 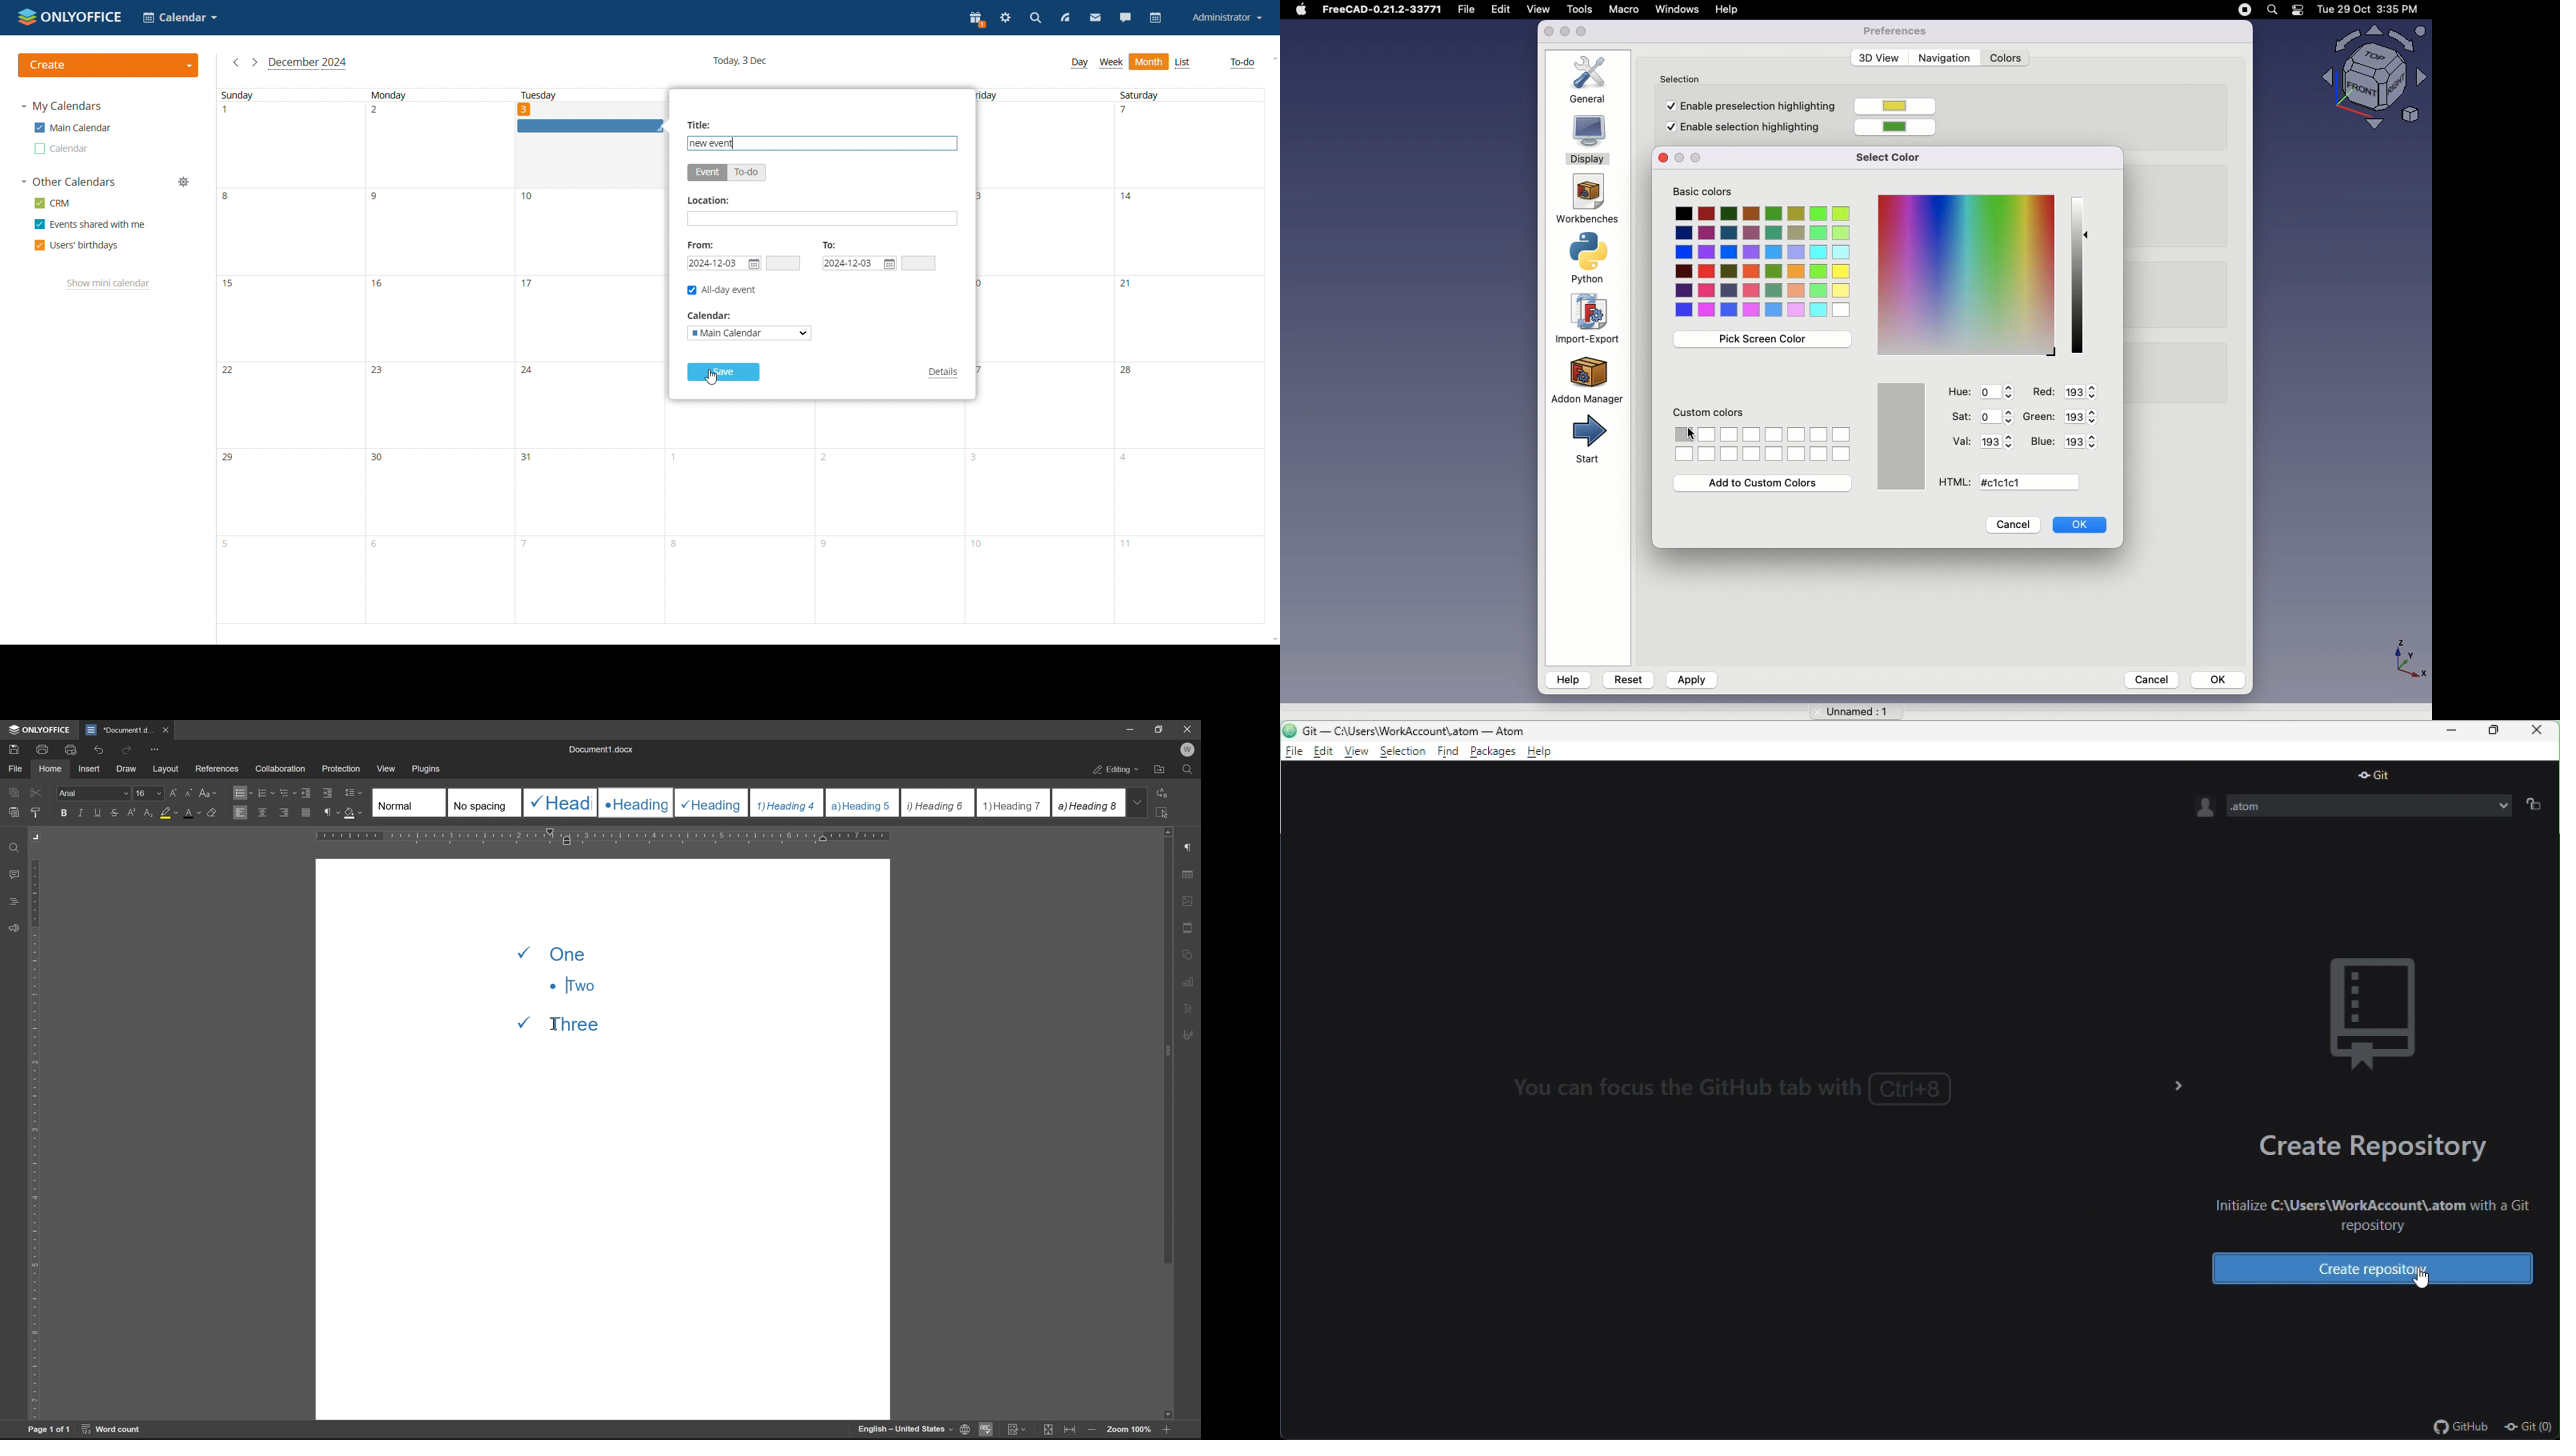 What do you see at coordinates (133, 812) in the screenshot?
I see `superscript` at bounding box center [133, 812].